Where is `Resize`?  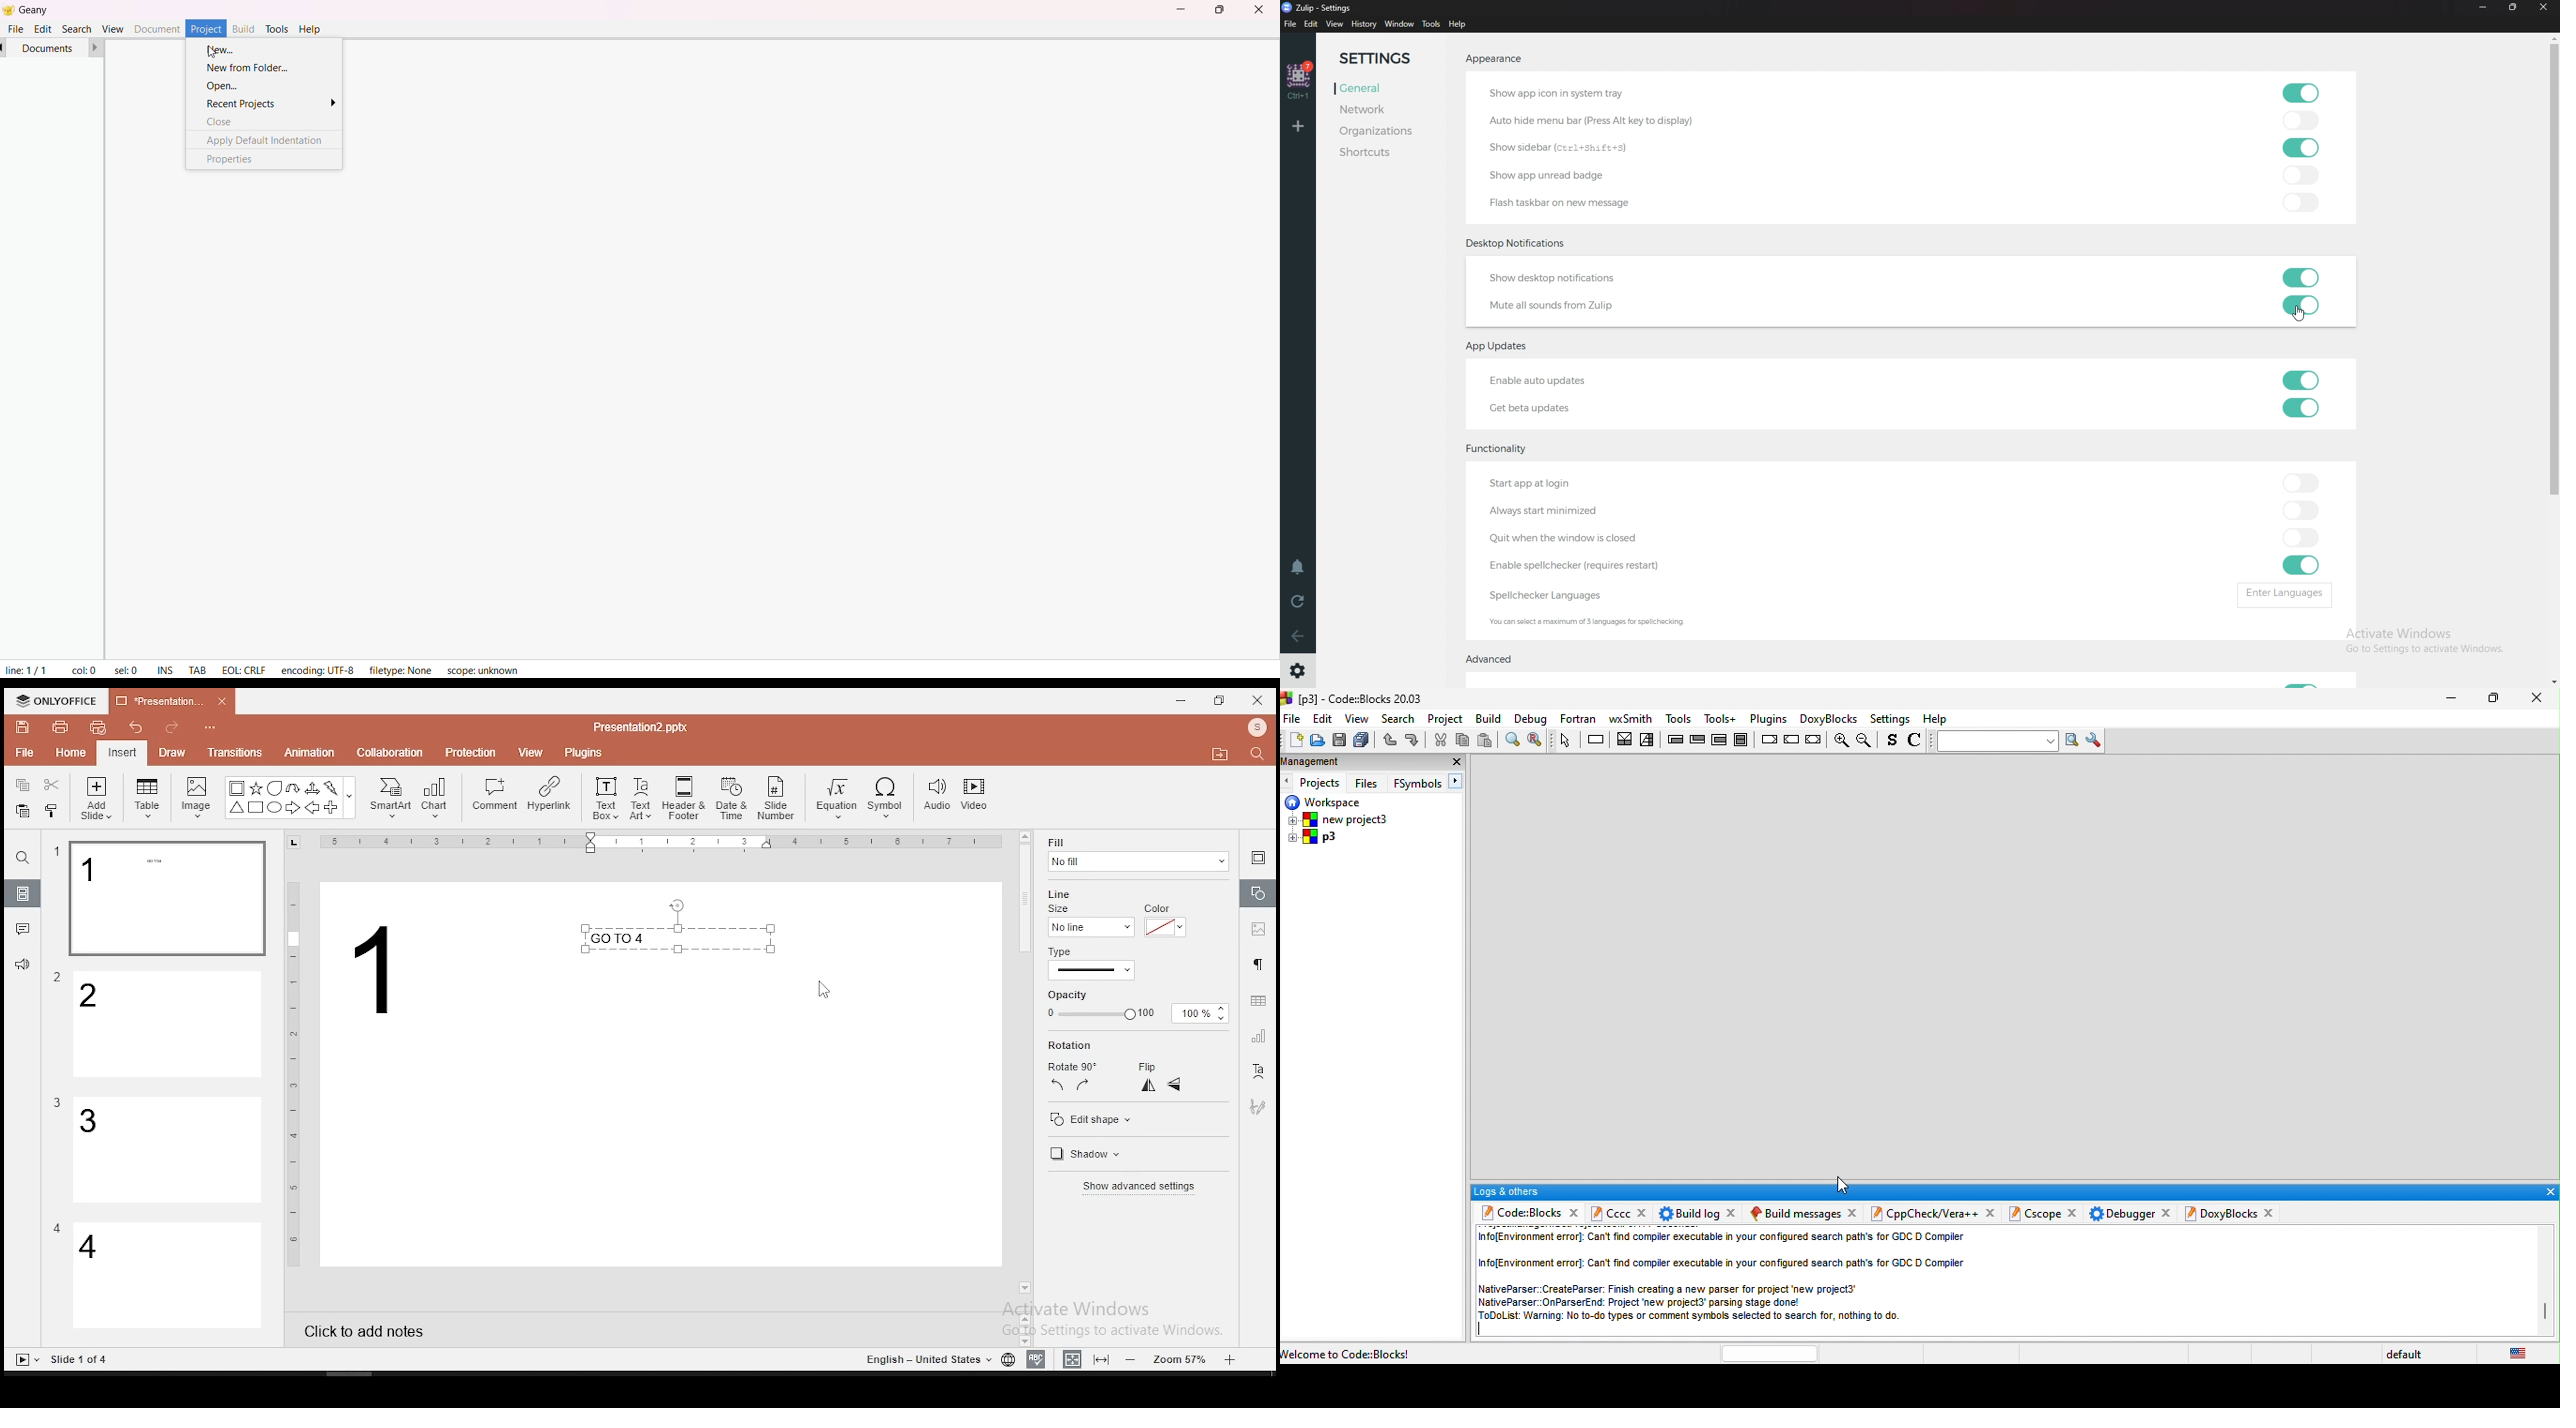
Resize is located at coordinates (2513, 8).